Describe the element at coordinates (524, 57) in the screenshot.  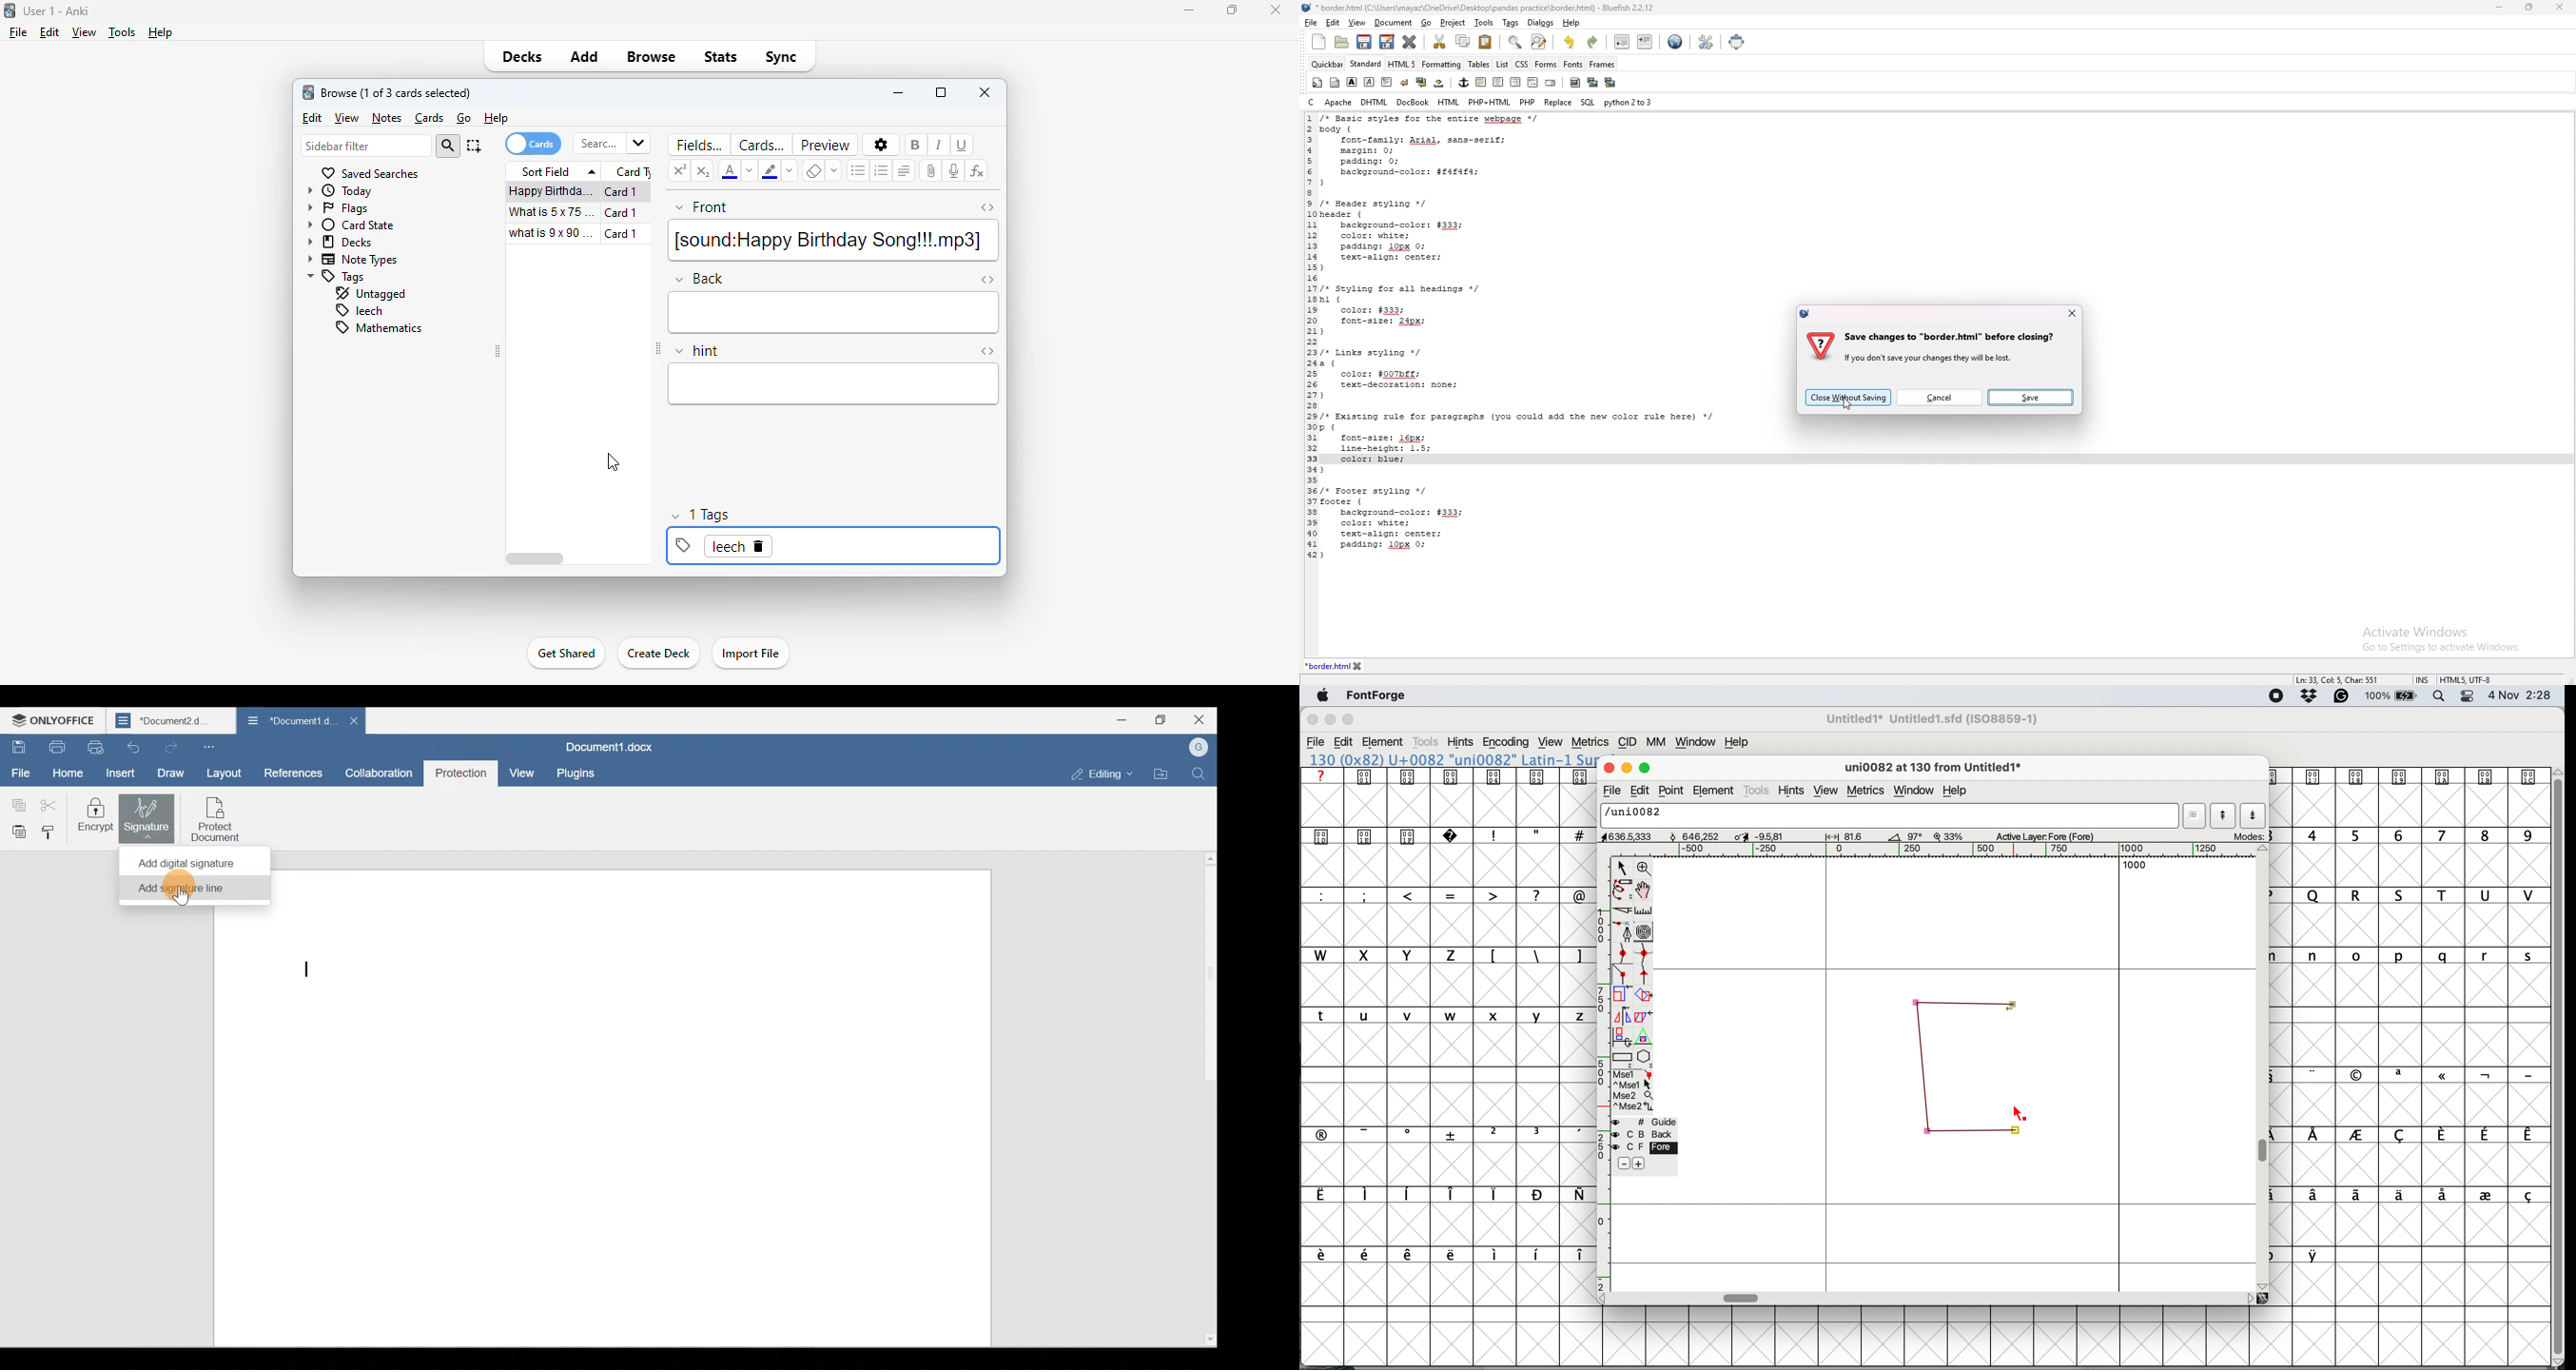
I see `decks` at that location.